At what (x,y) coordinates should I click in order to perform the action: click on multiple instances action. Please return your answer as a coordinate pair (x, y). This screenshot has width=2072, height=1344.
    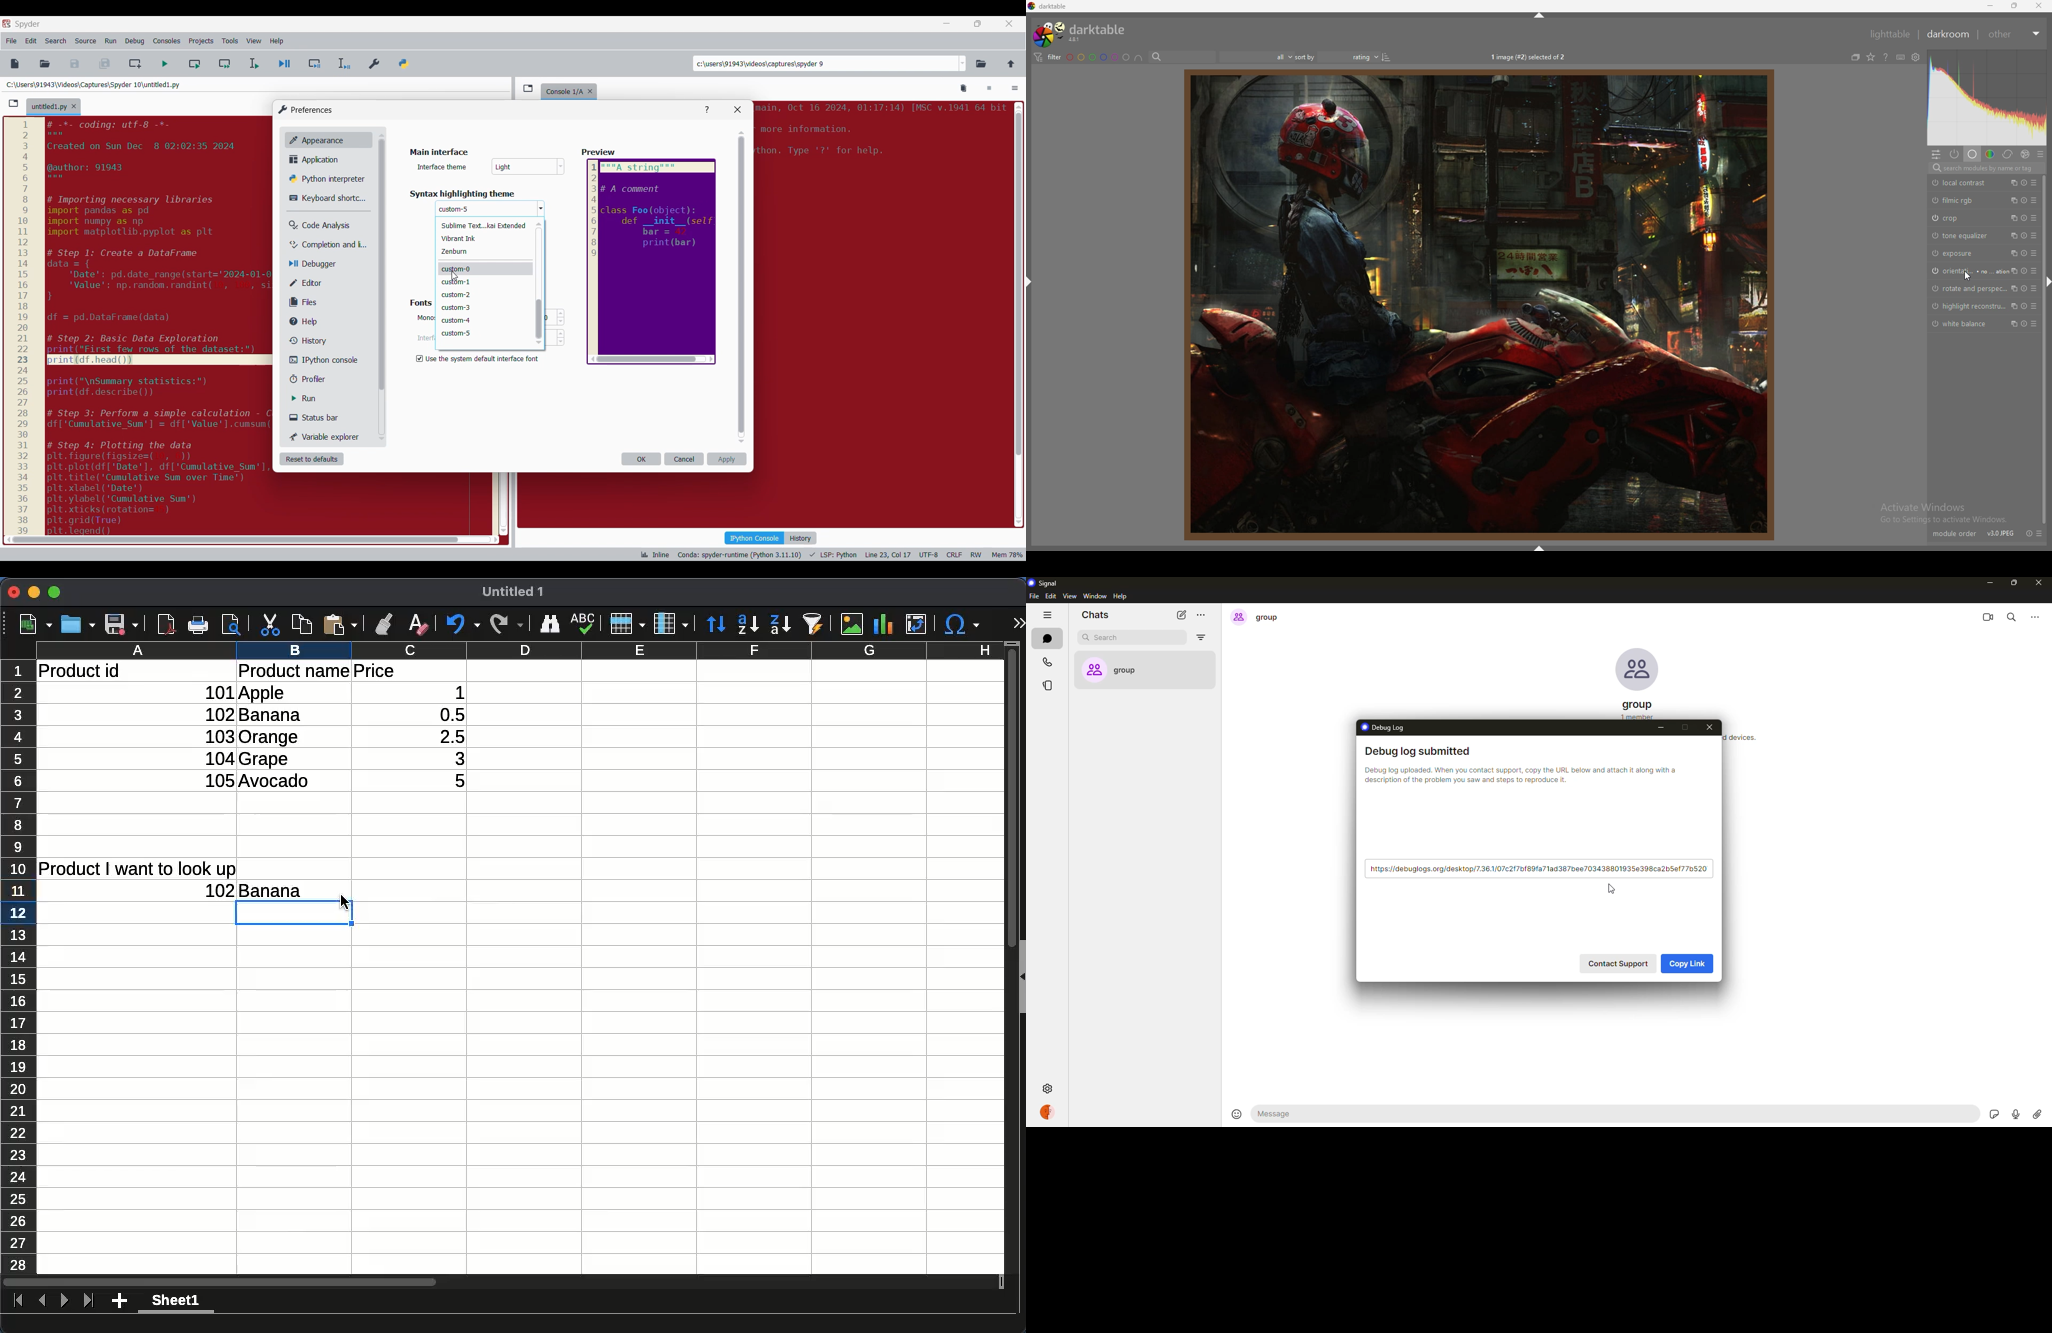
    Looking at the image, I should click on (2012, 200).